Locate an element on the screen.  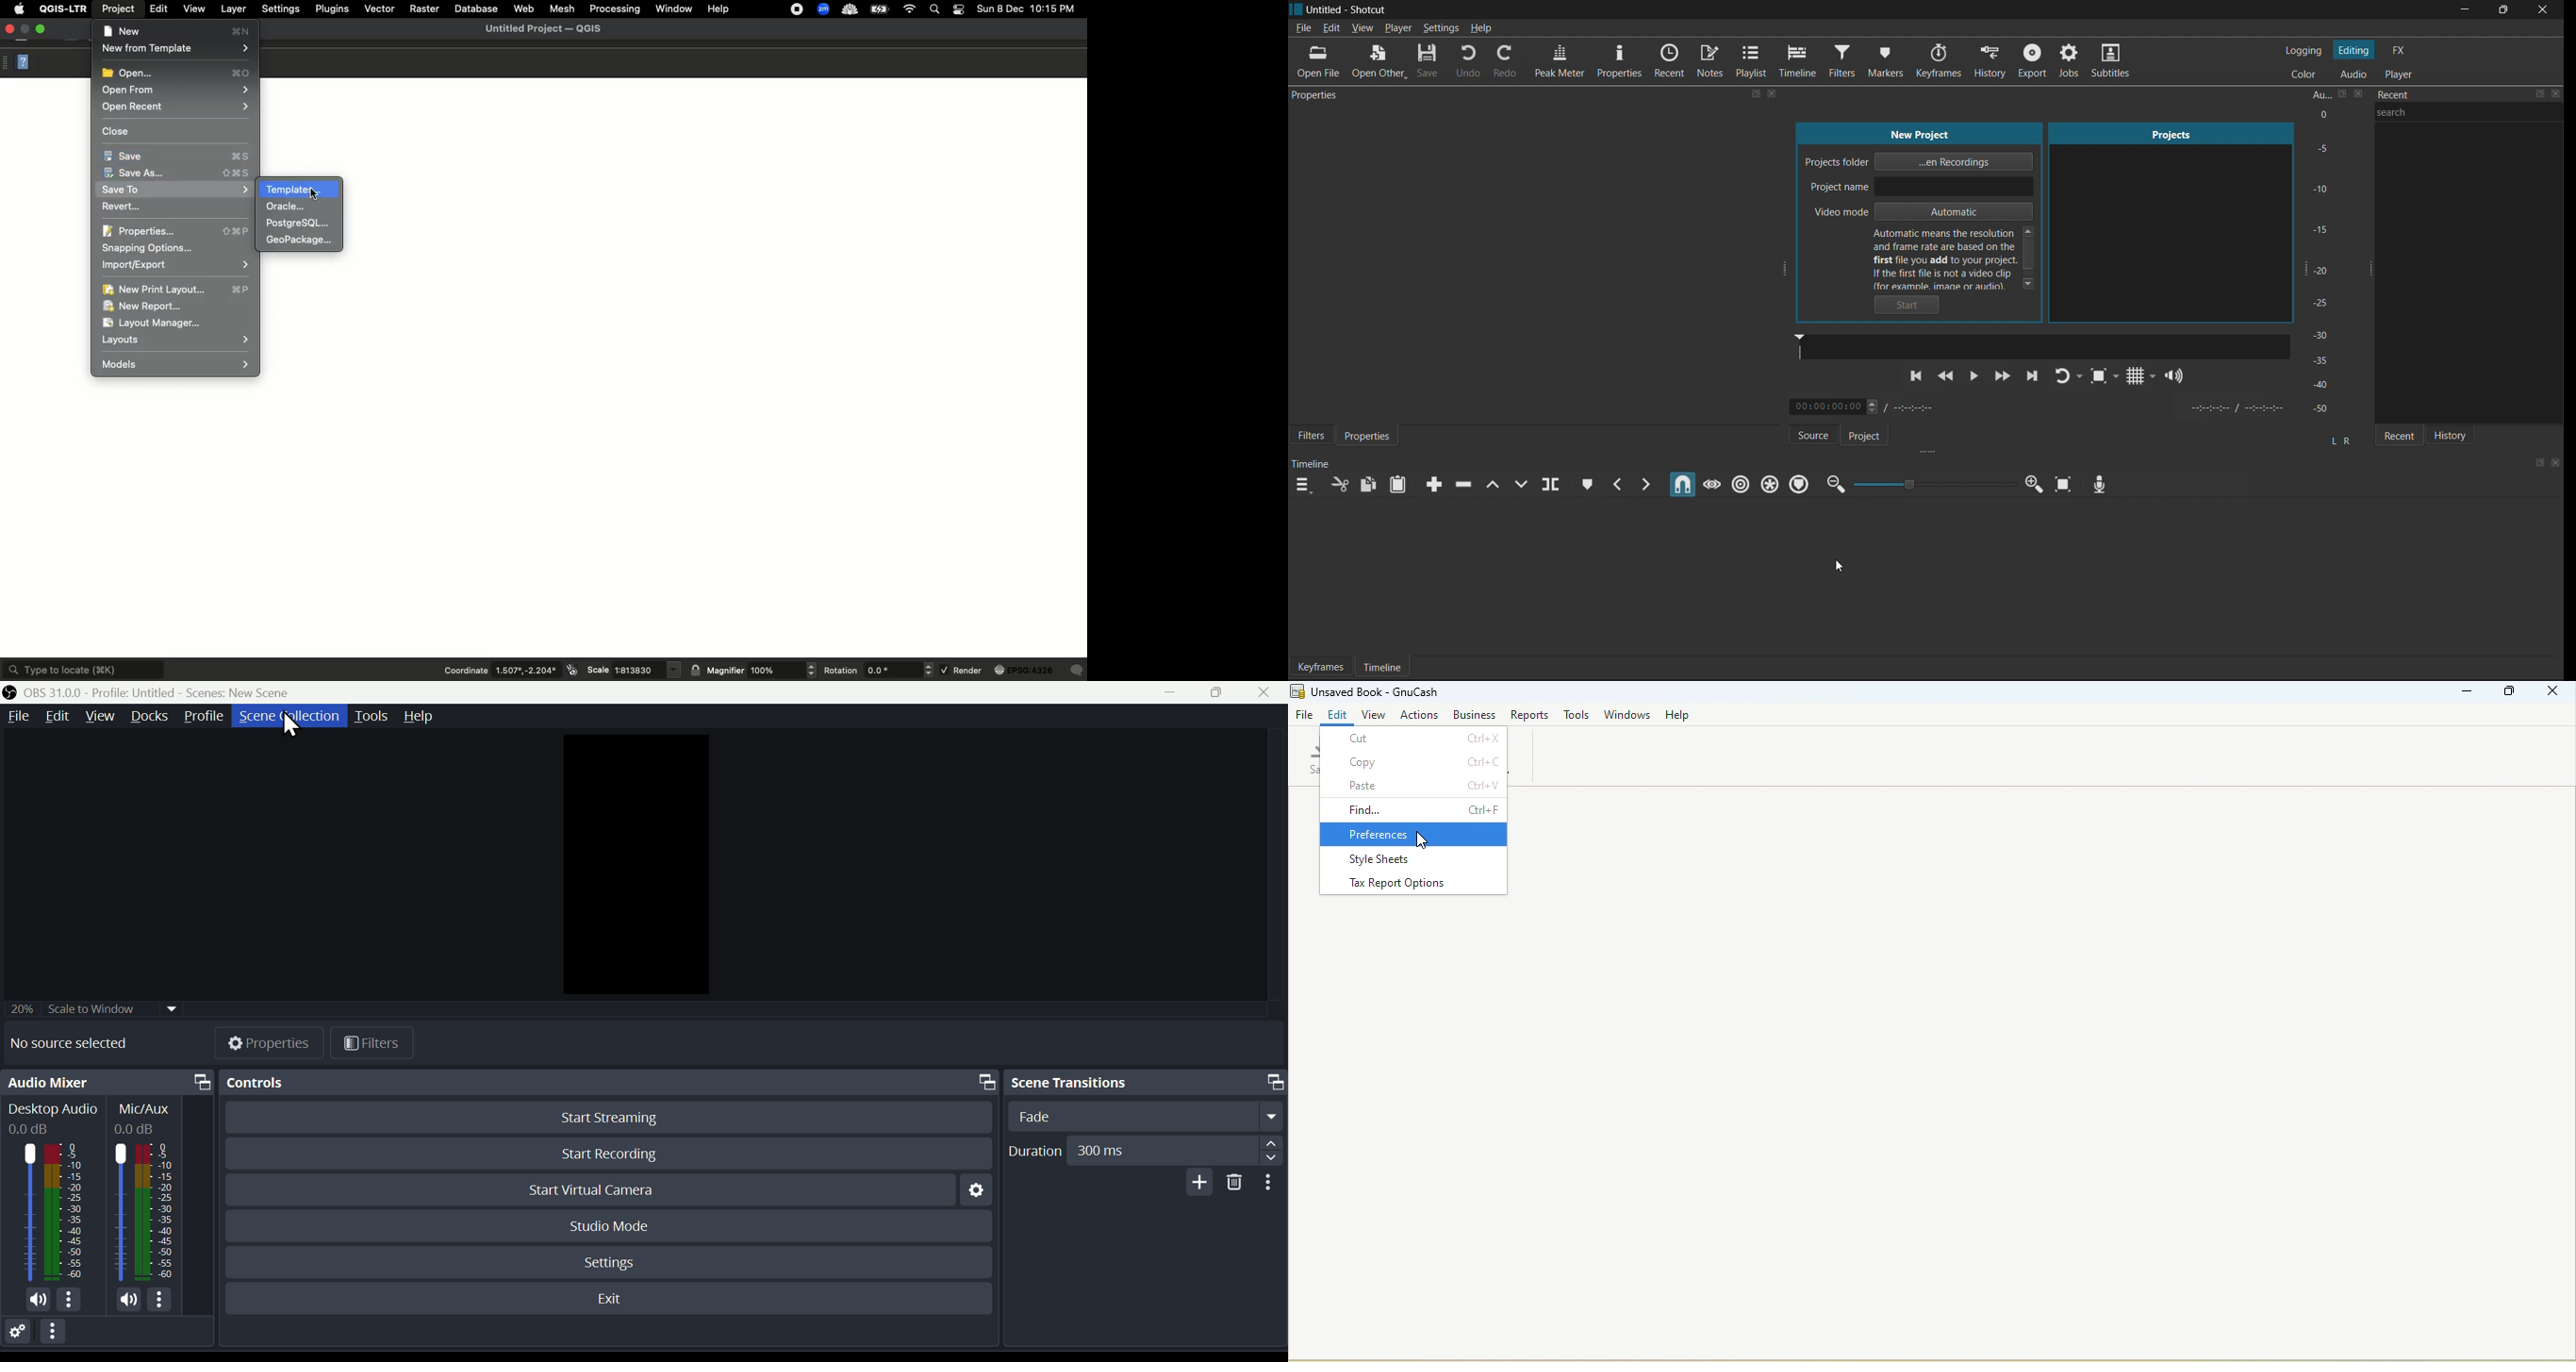
Web is located at coordinates (525, 8).